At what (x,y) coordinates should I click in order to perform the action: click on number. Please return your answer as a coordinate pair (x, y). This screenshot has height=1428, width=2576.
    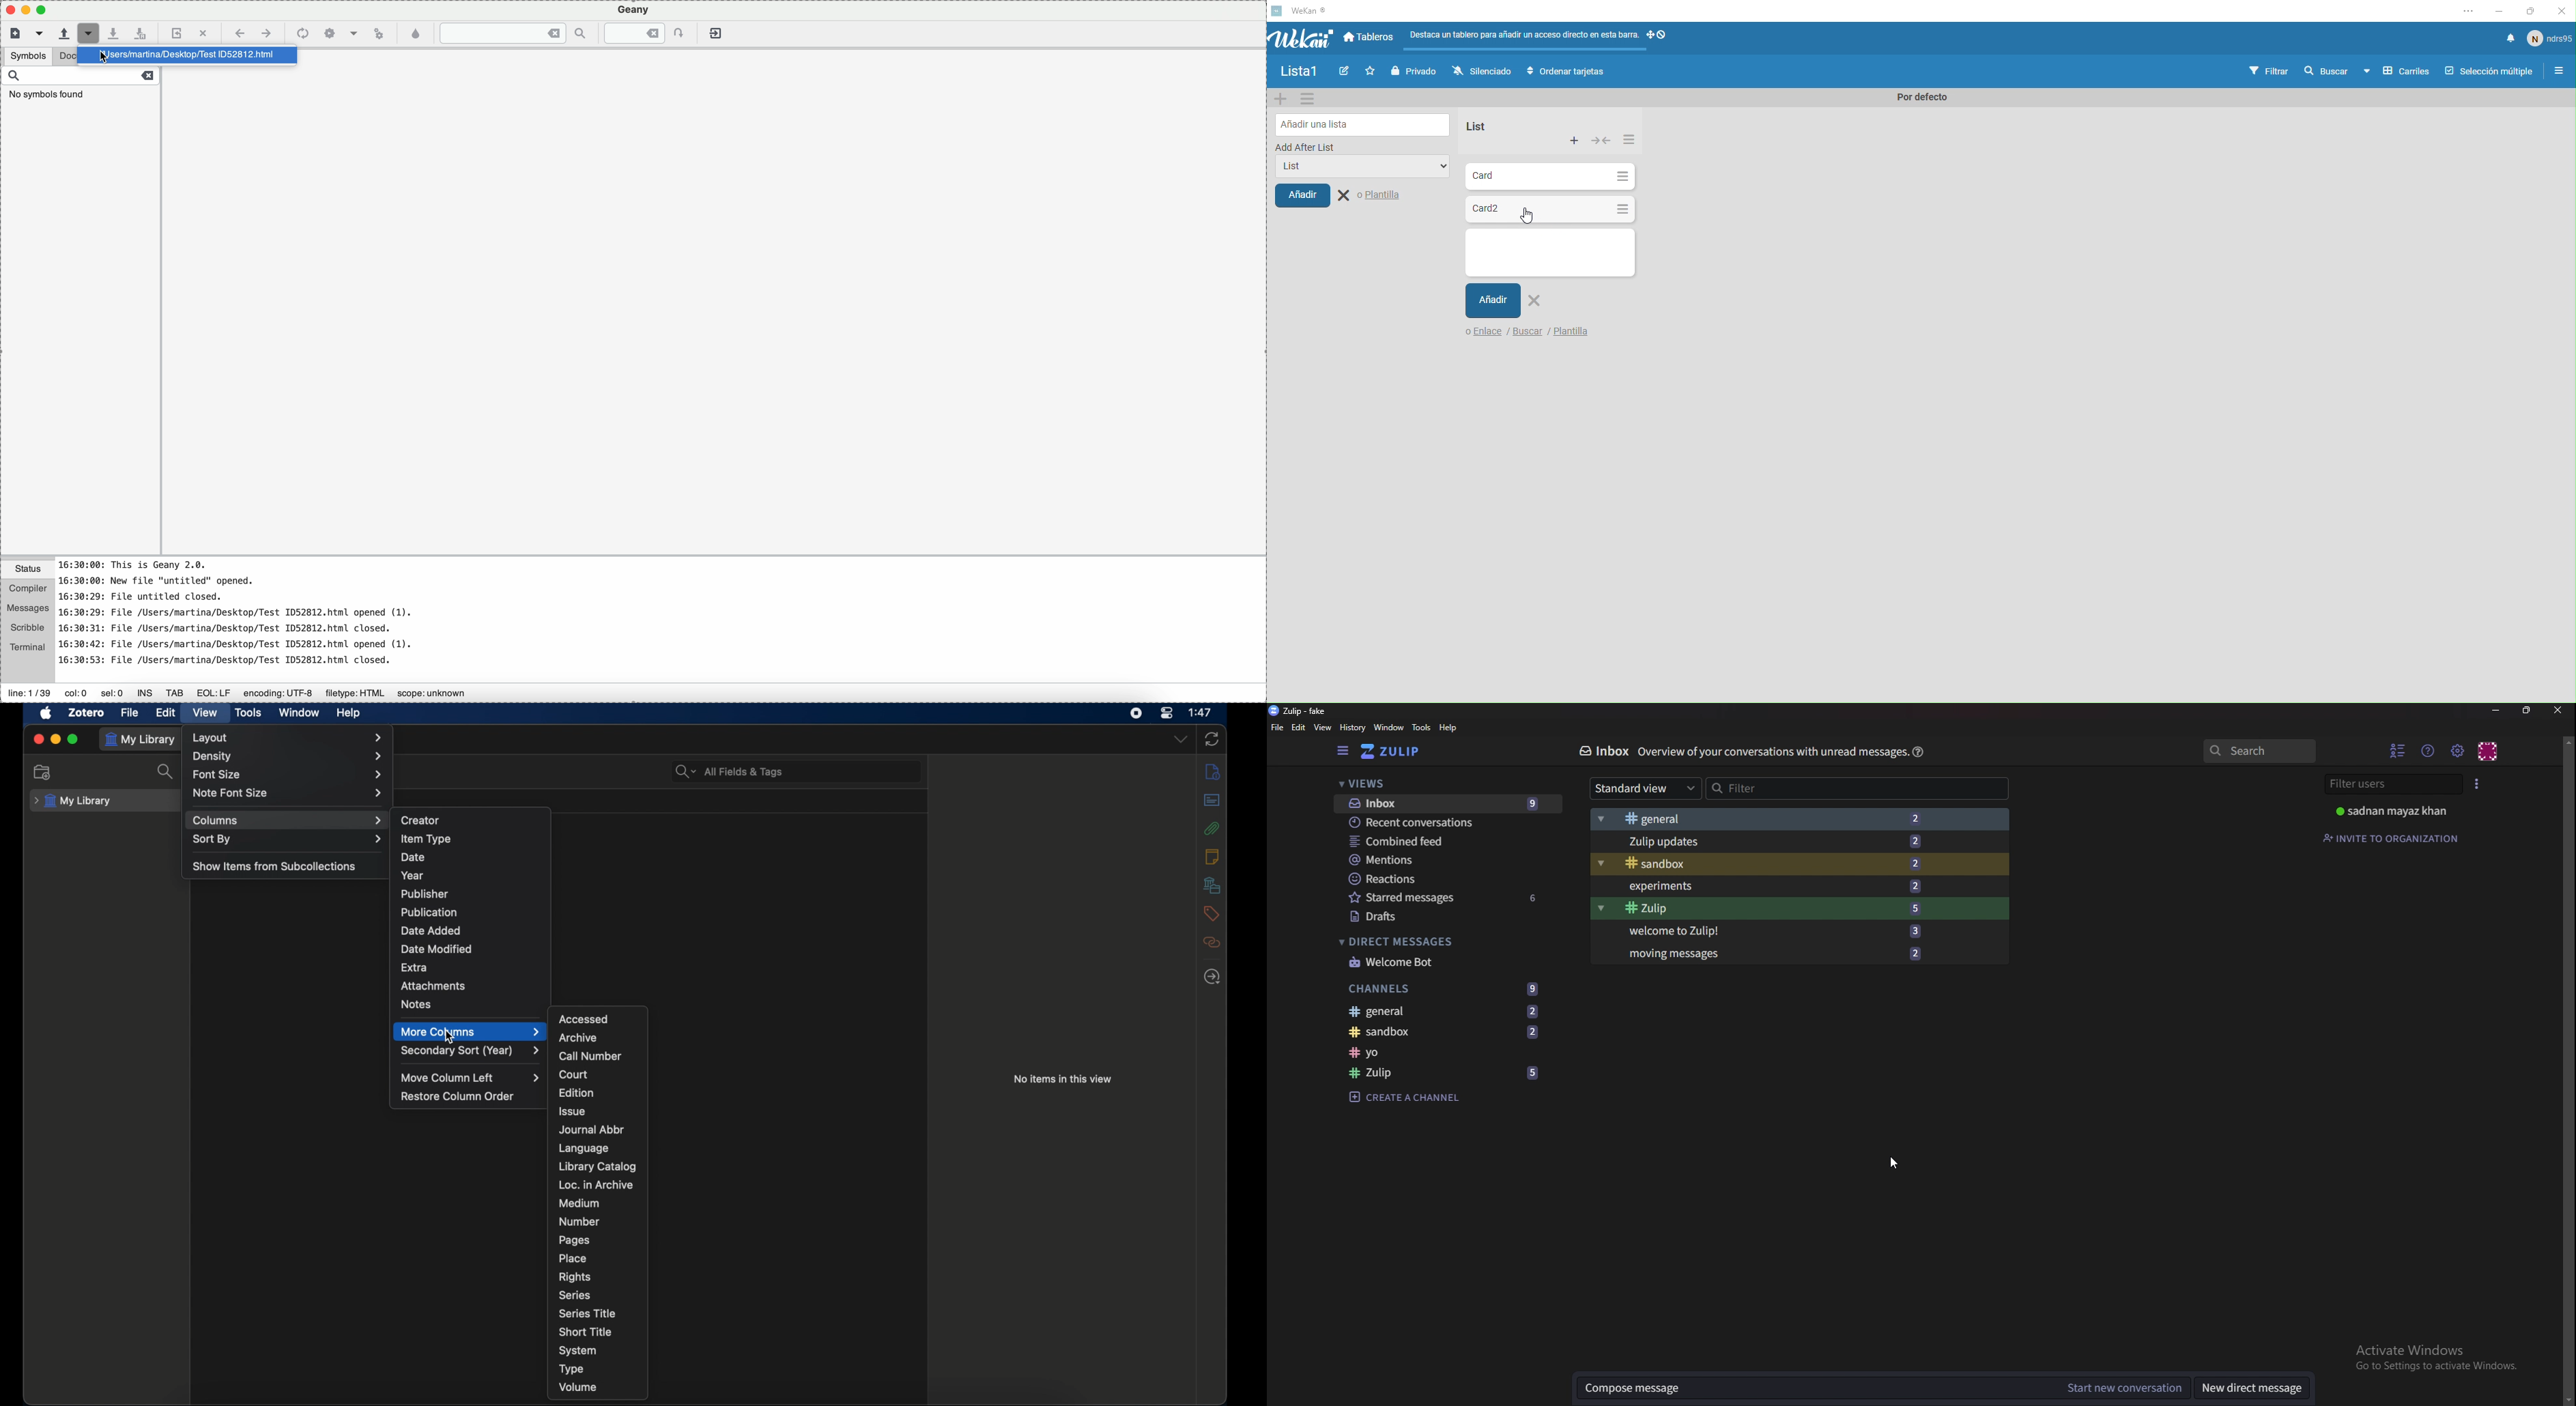
    Looking at the image, I should click on (579, 1222).